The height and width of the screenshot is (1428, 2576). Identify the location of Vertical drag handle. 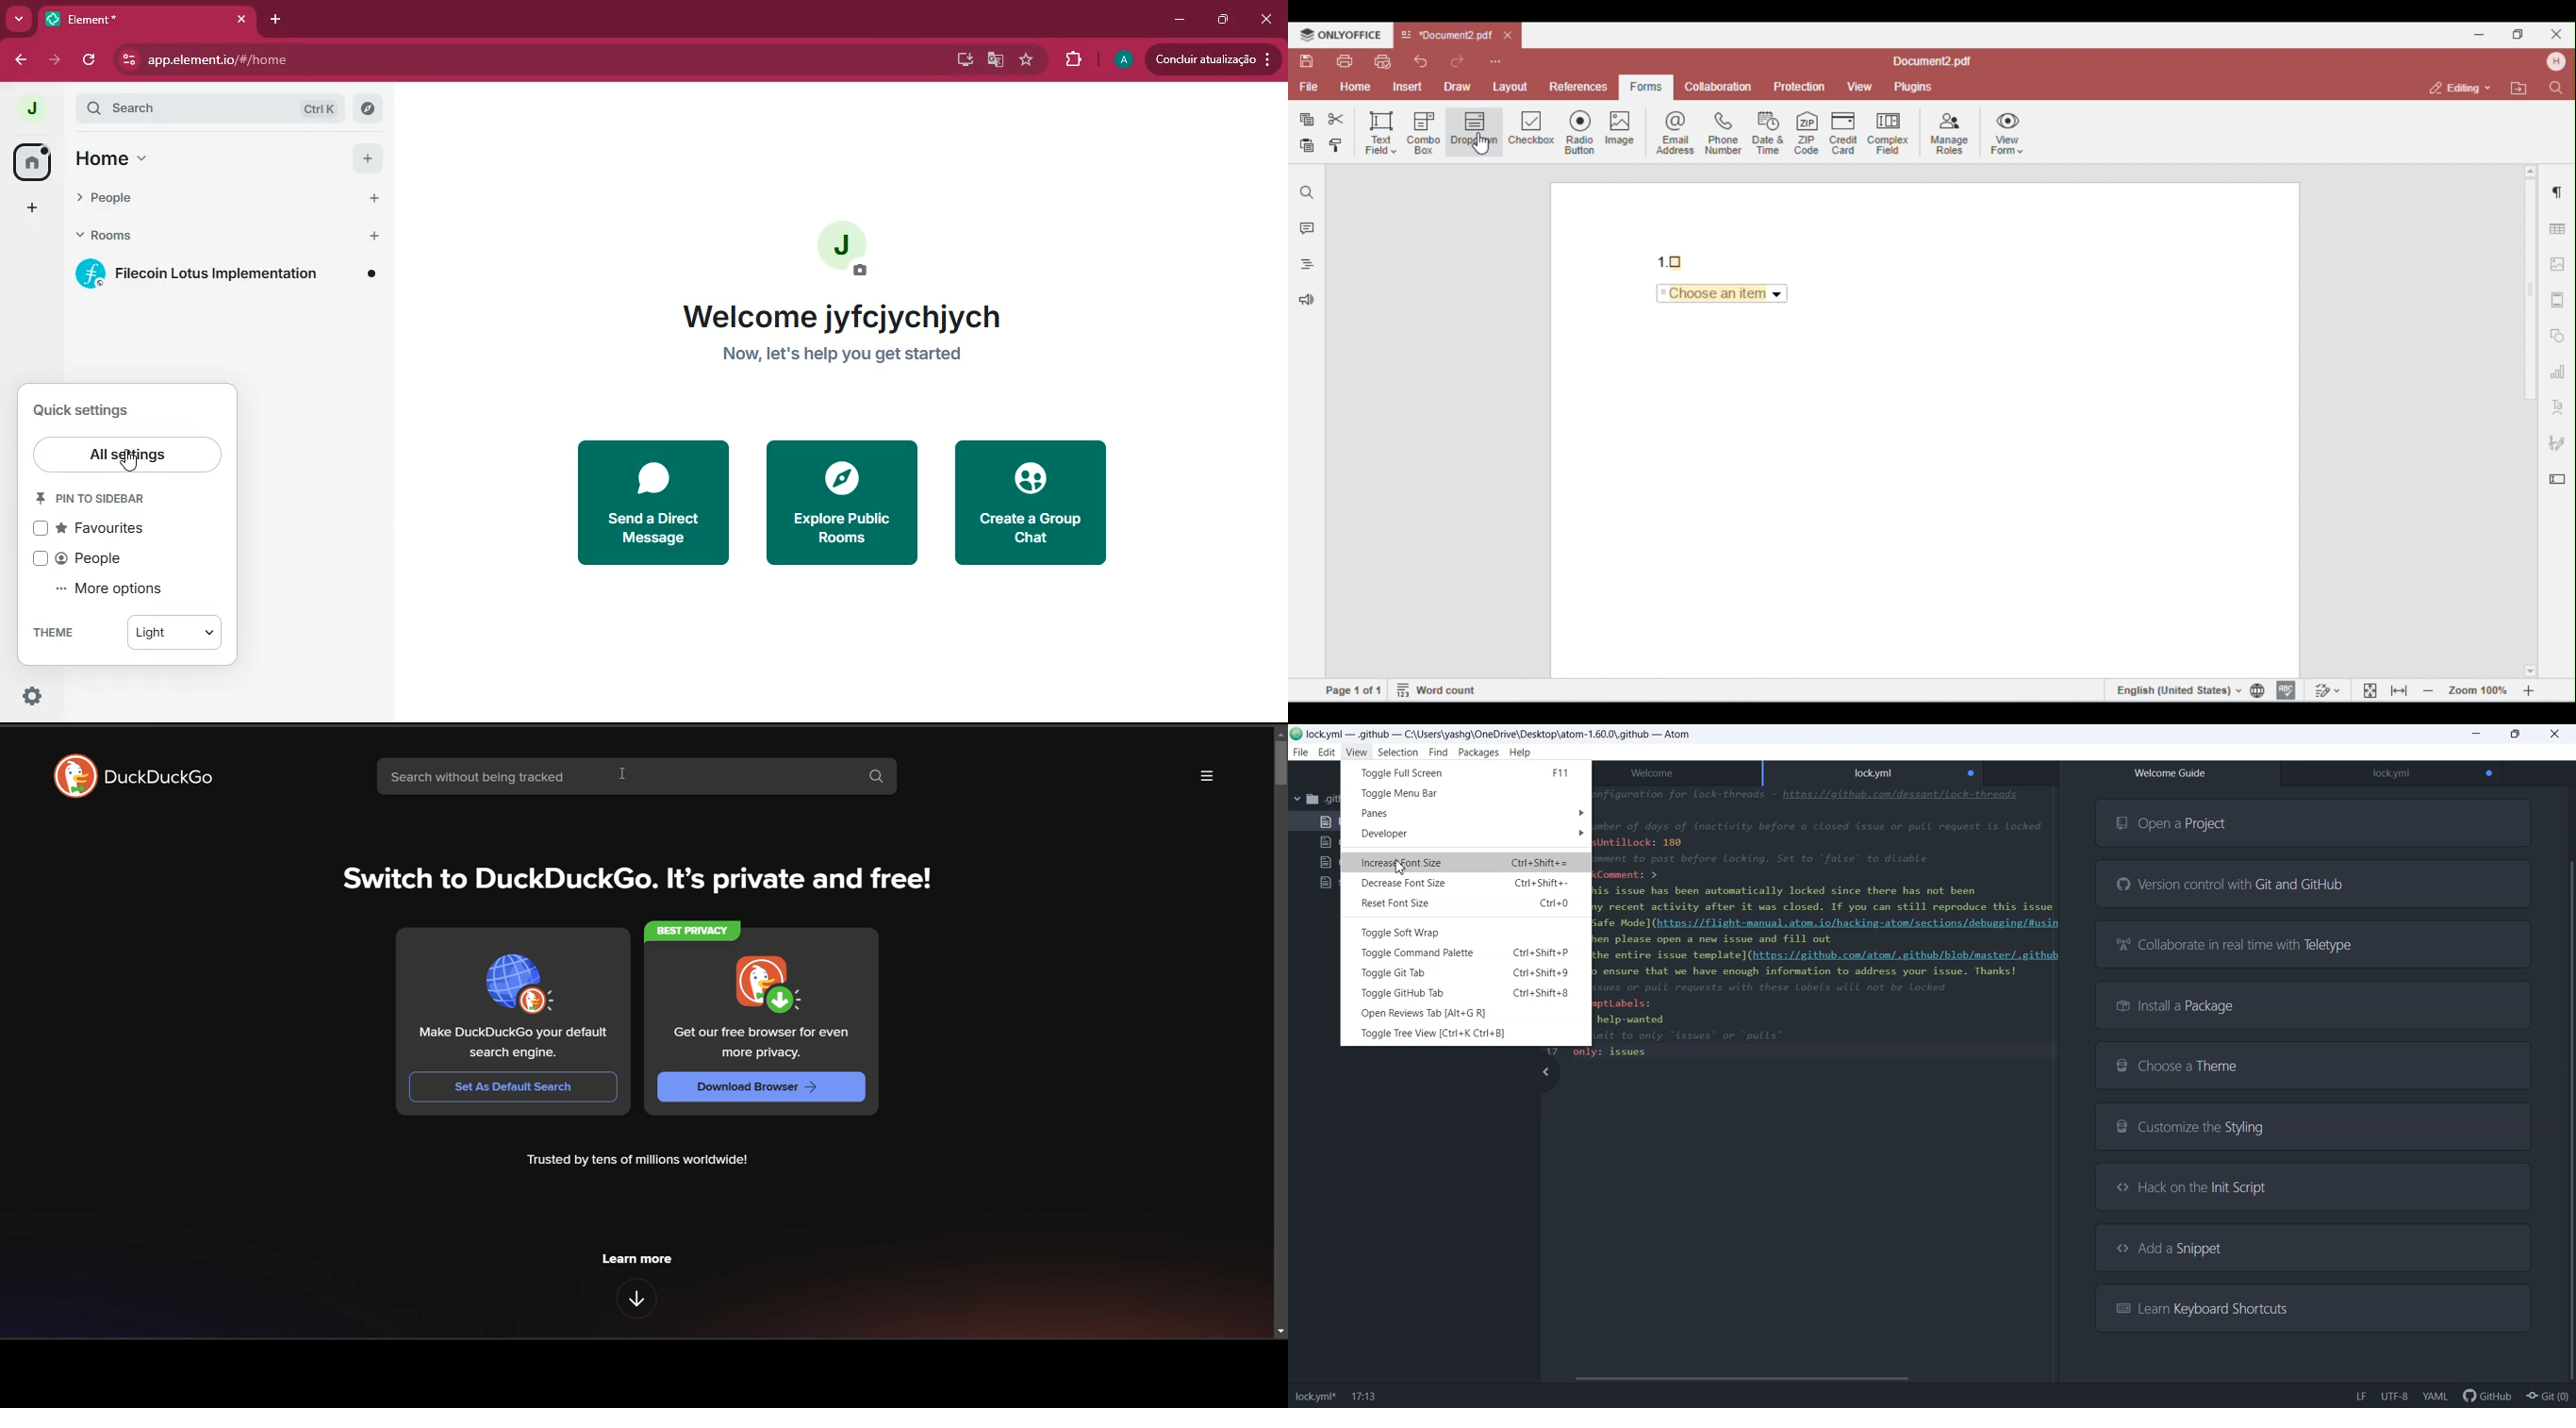
(1545, 1073).